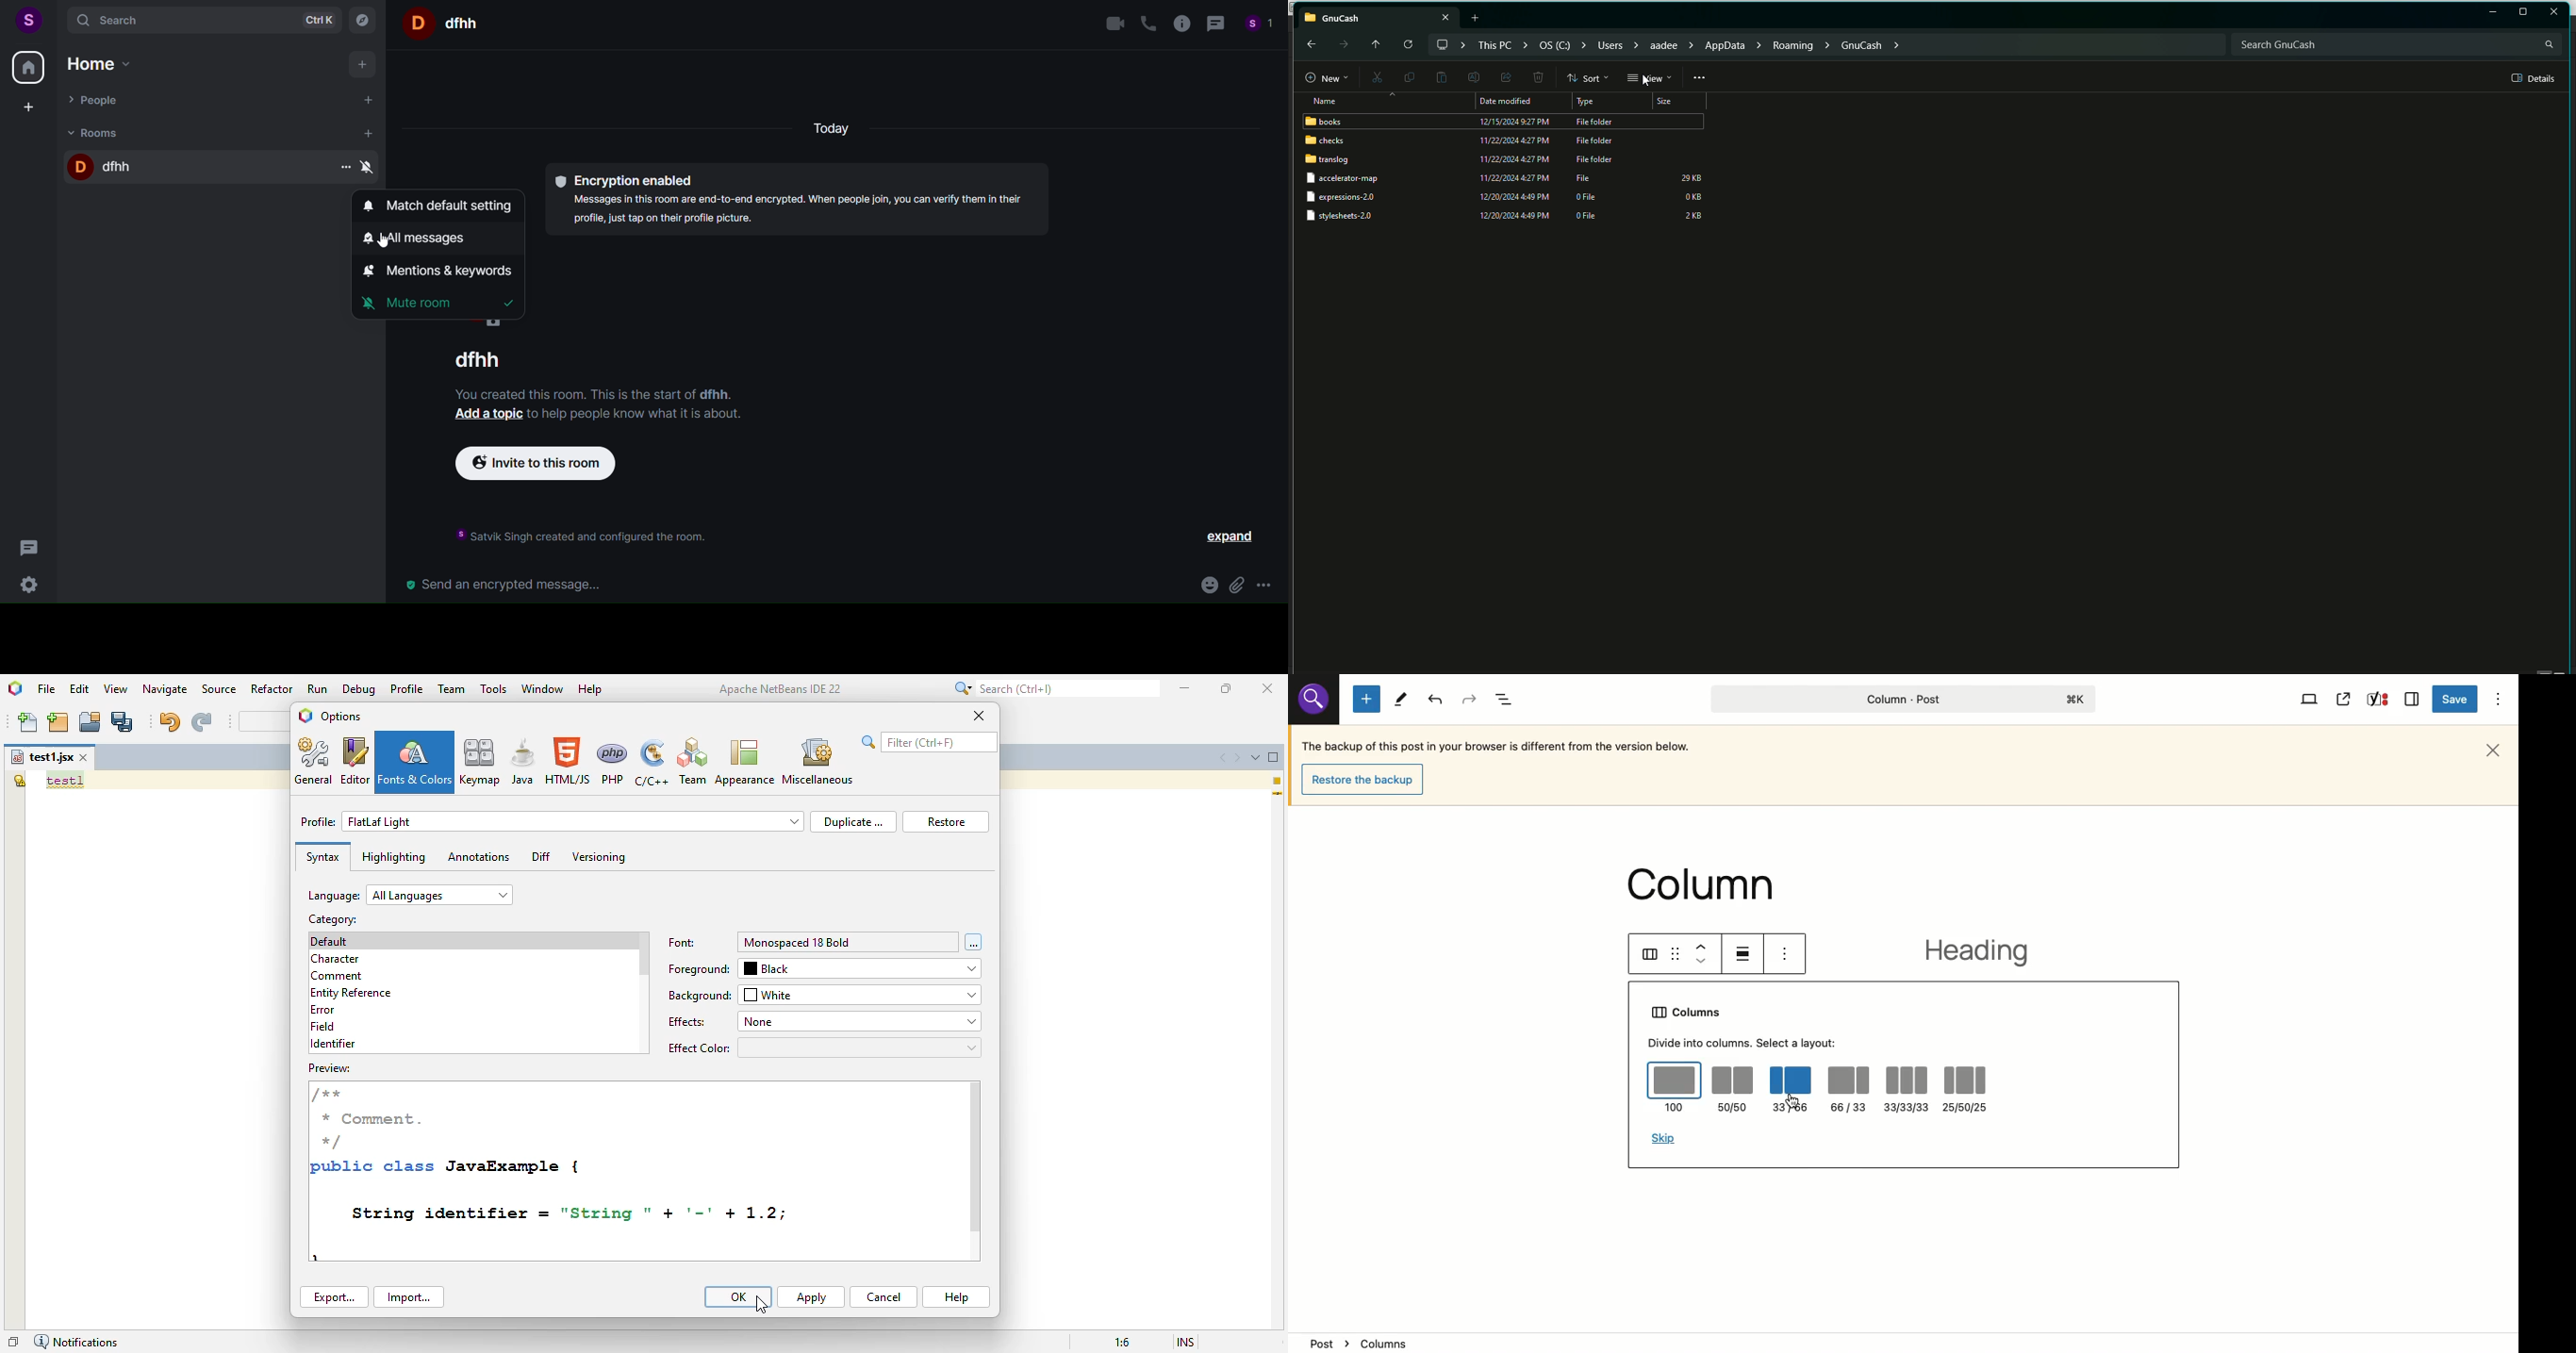 The image size is (2576, 1372). I want to click on New, so click(1320, 78).